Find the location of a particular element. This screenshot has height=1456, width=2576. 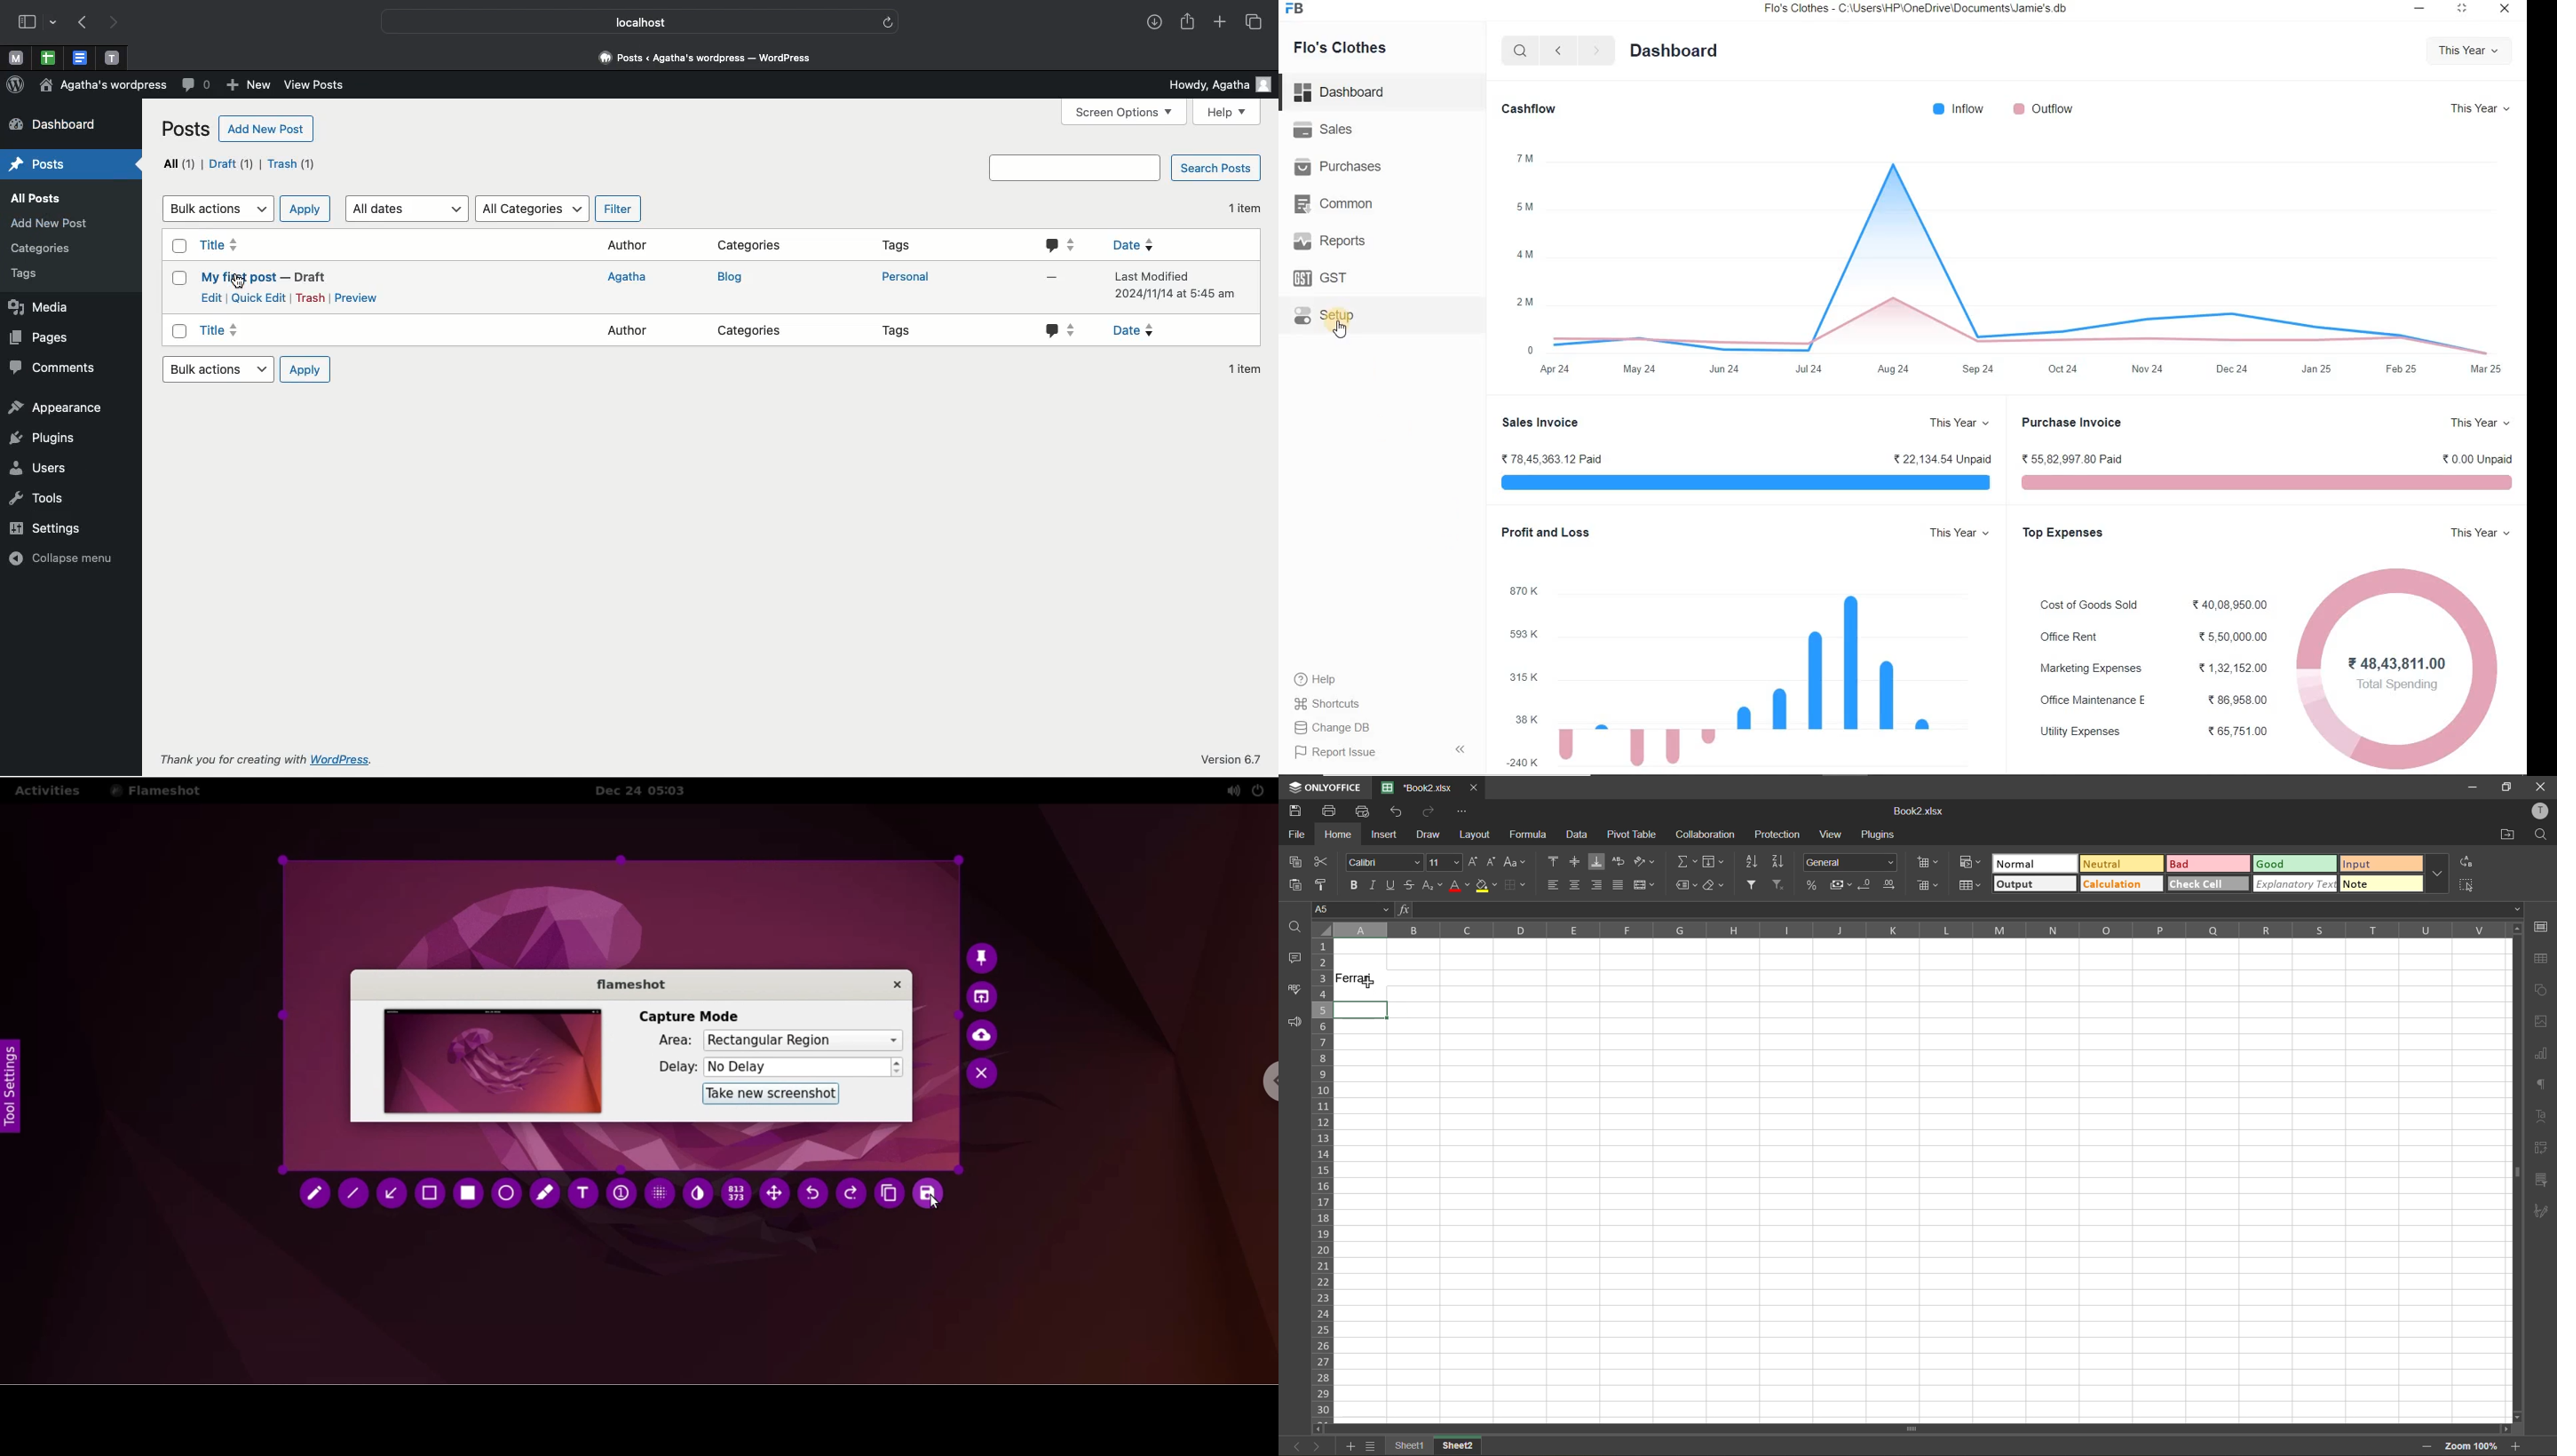

pivot table is located at coordinates (1634, 835).